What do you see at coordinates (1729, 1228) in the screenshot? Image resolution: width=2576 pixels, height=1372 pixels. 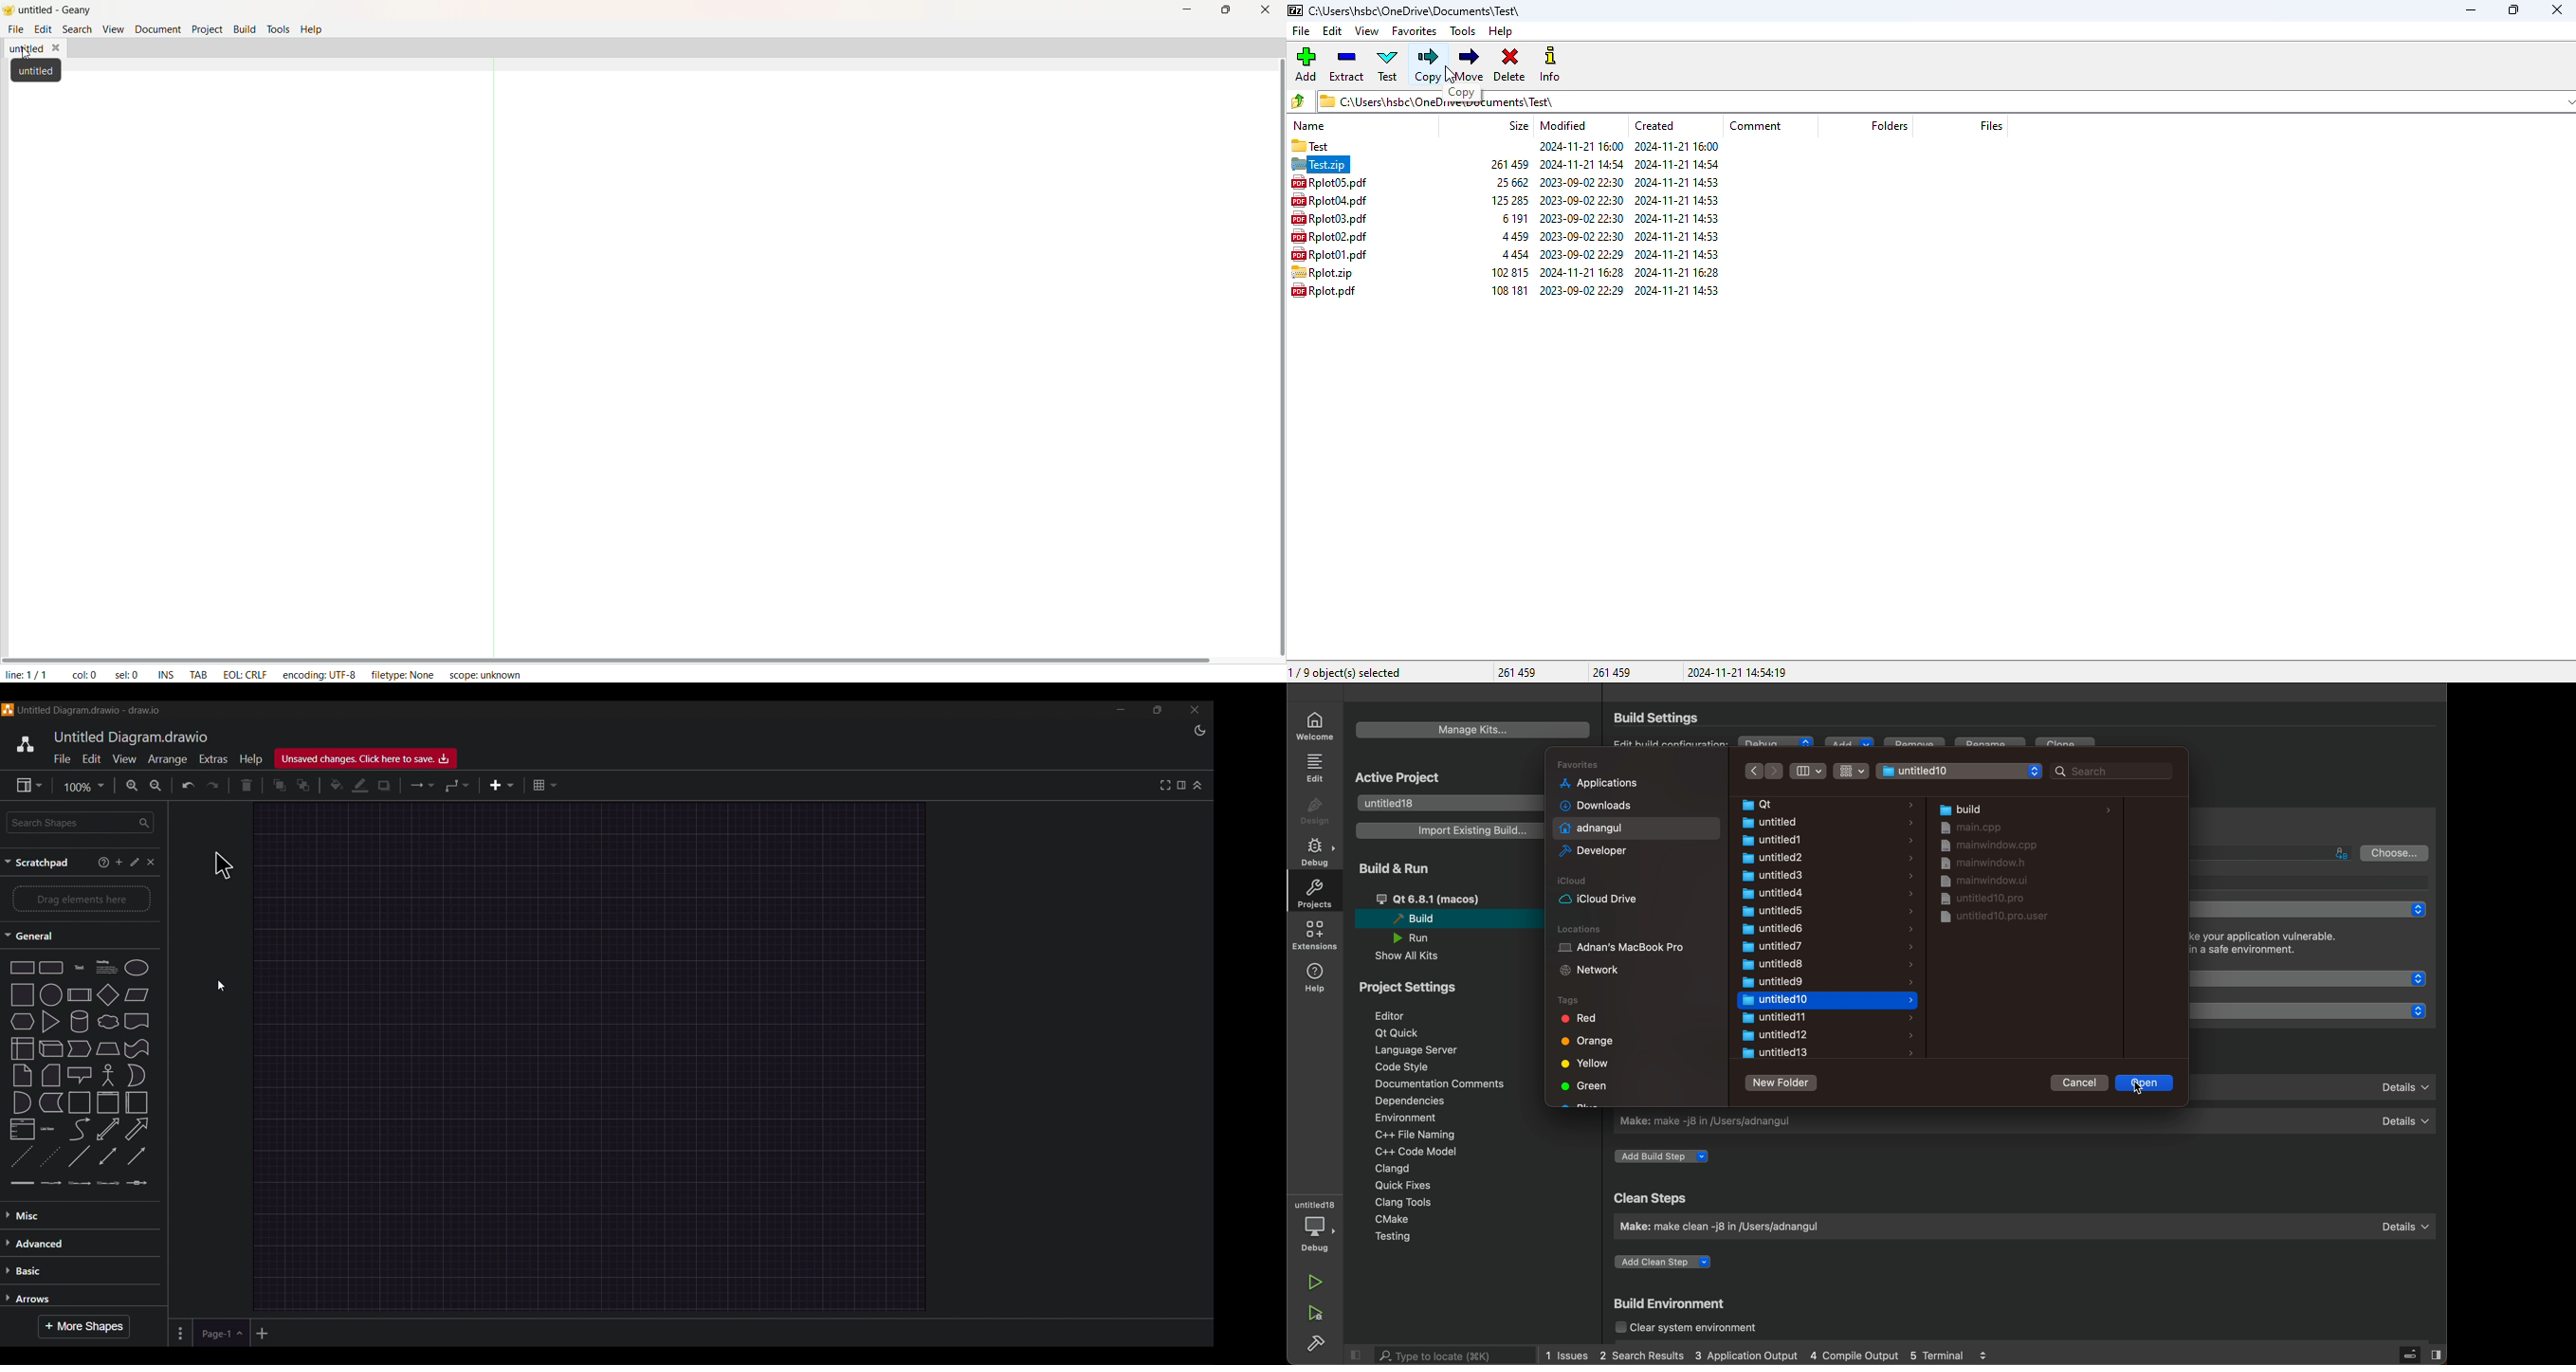 I see `Make: make clean -j8 in /Users/adnangul` at bounding box center [1729, 1228].